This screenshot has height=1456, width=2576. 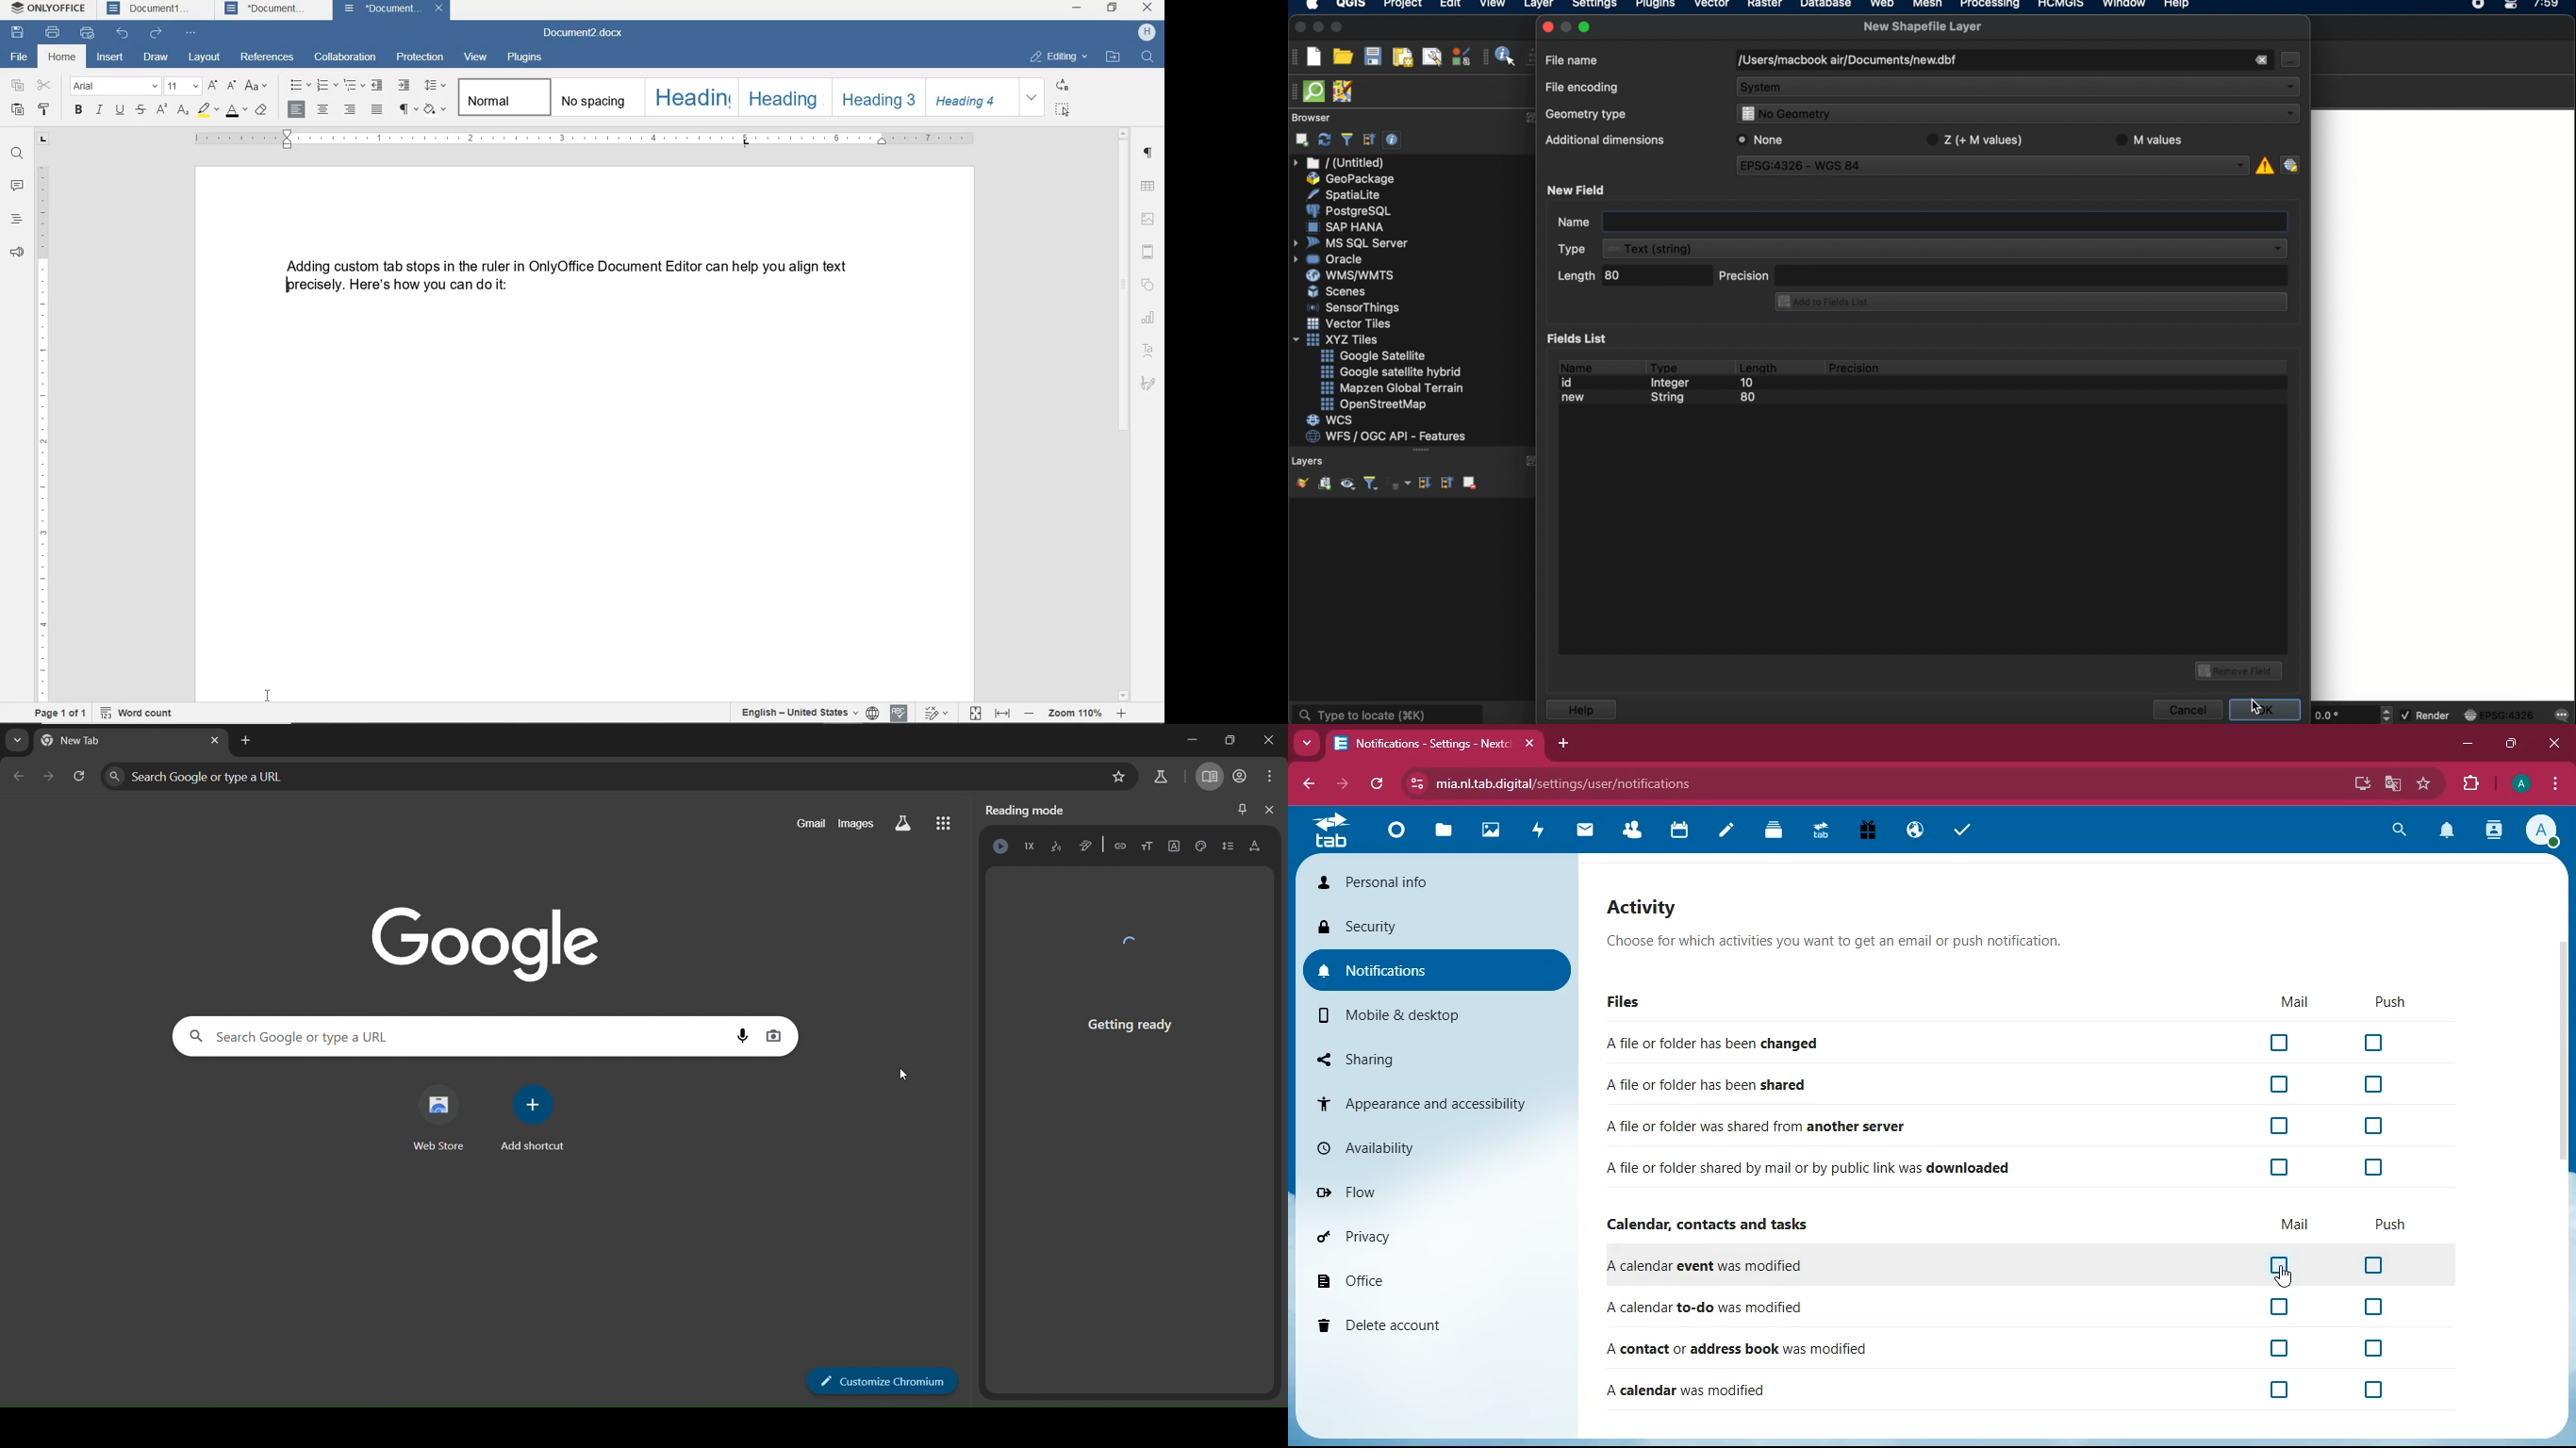 I want to click on insert, so click(x=110, y=58).